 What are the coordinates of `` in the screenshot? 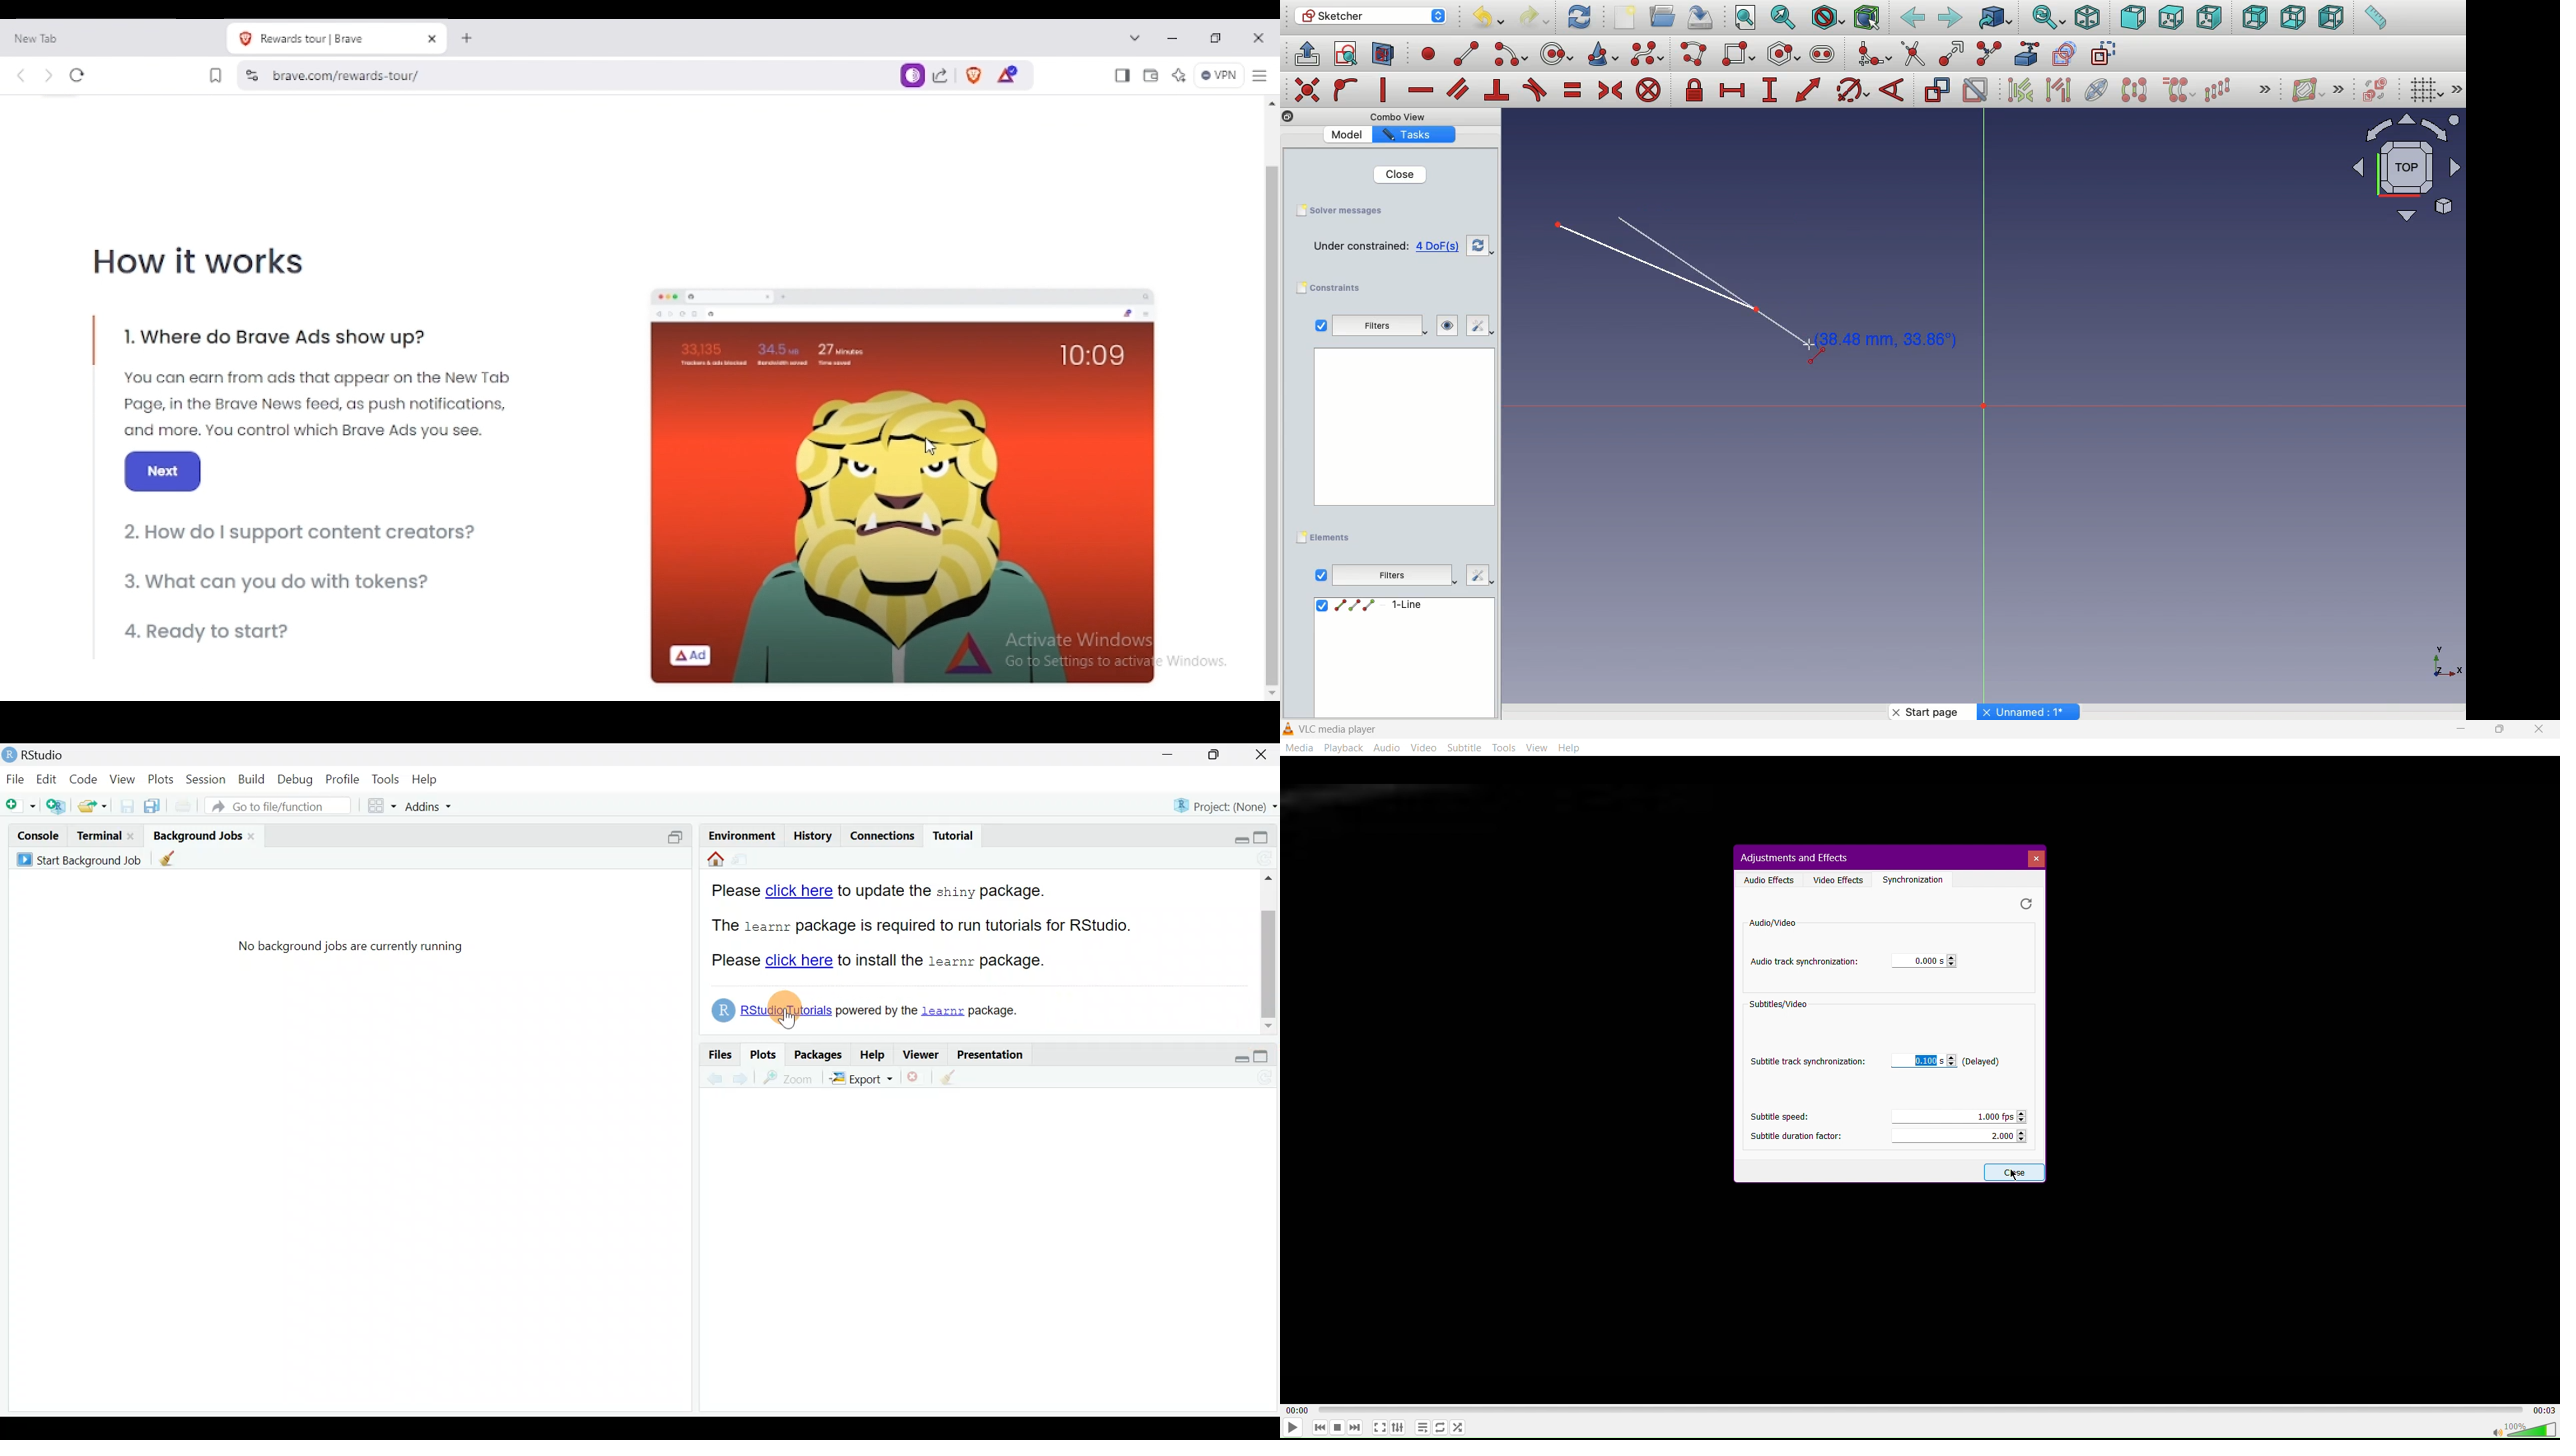 It's located at (1400, 433).